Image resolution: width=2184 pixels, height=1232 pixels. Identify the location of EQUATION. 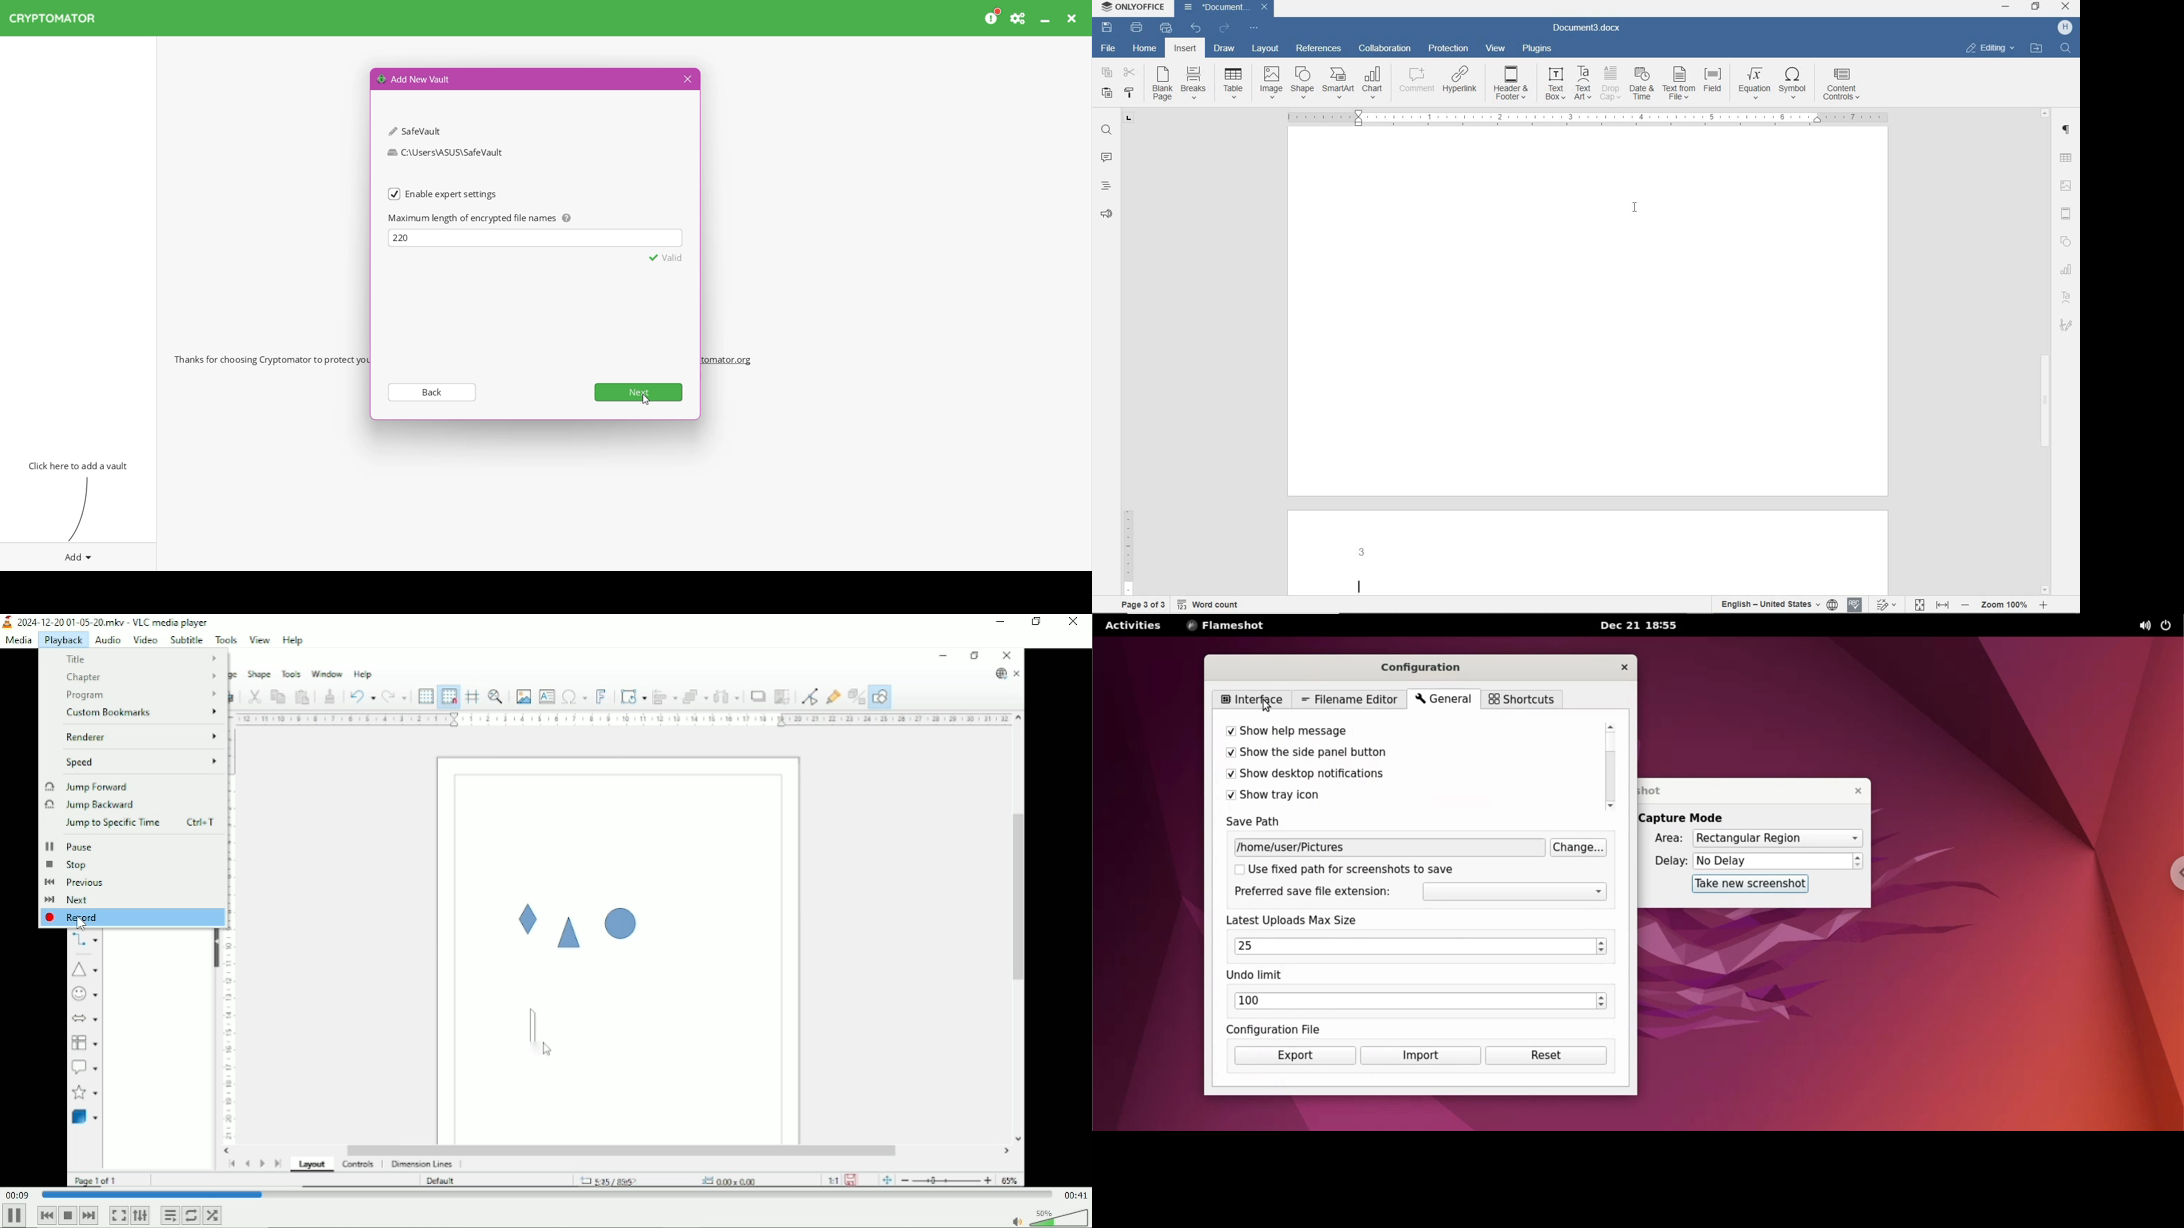
(1755, 84).